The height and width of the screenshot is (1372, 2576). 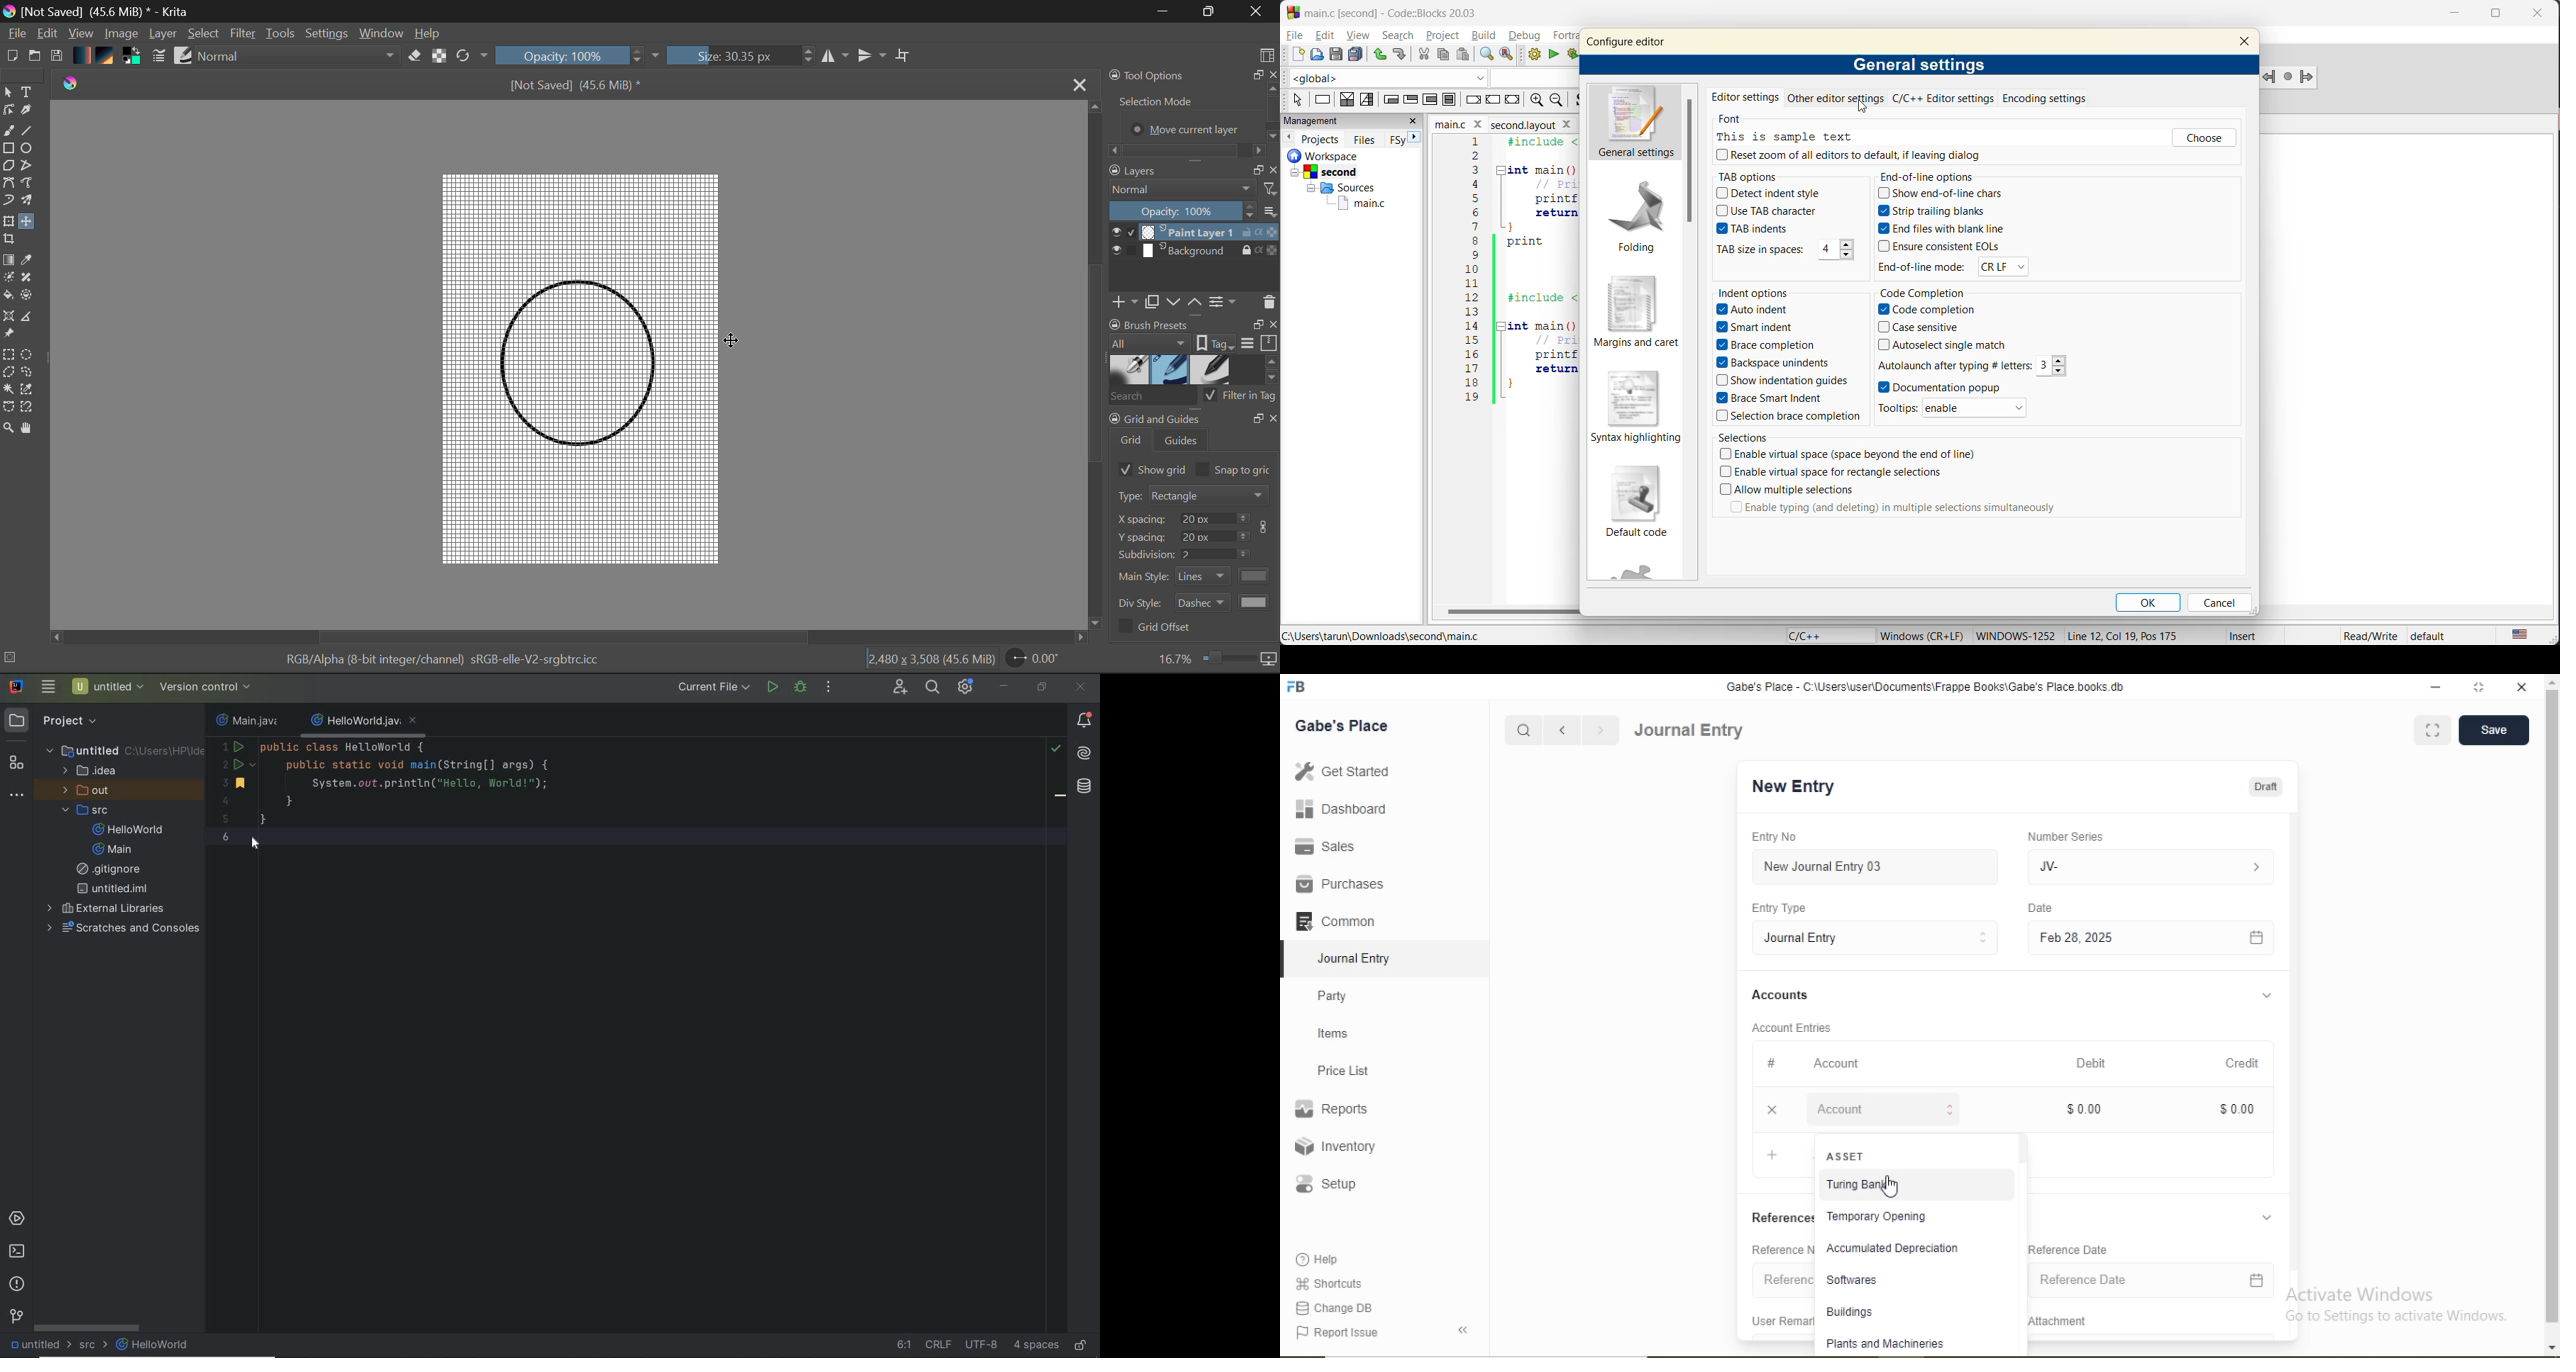 What do you see at coordinates (1342, 726) in the screenshot?
I see `Gabe's Place` at bounding box center [1342, 726].